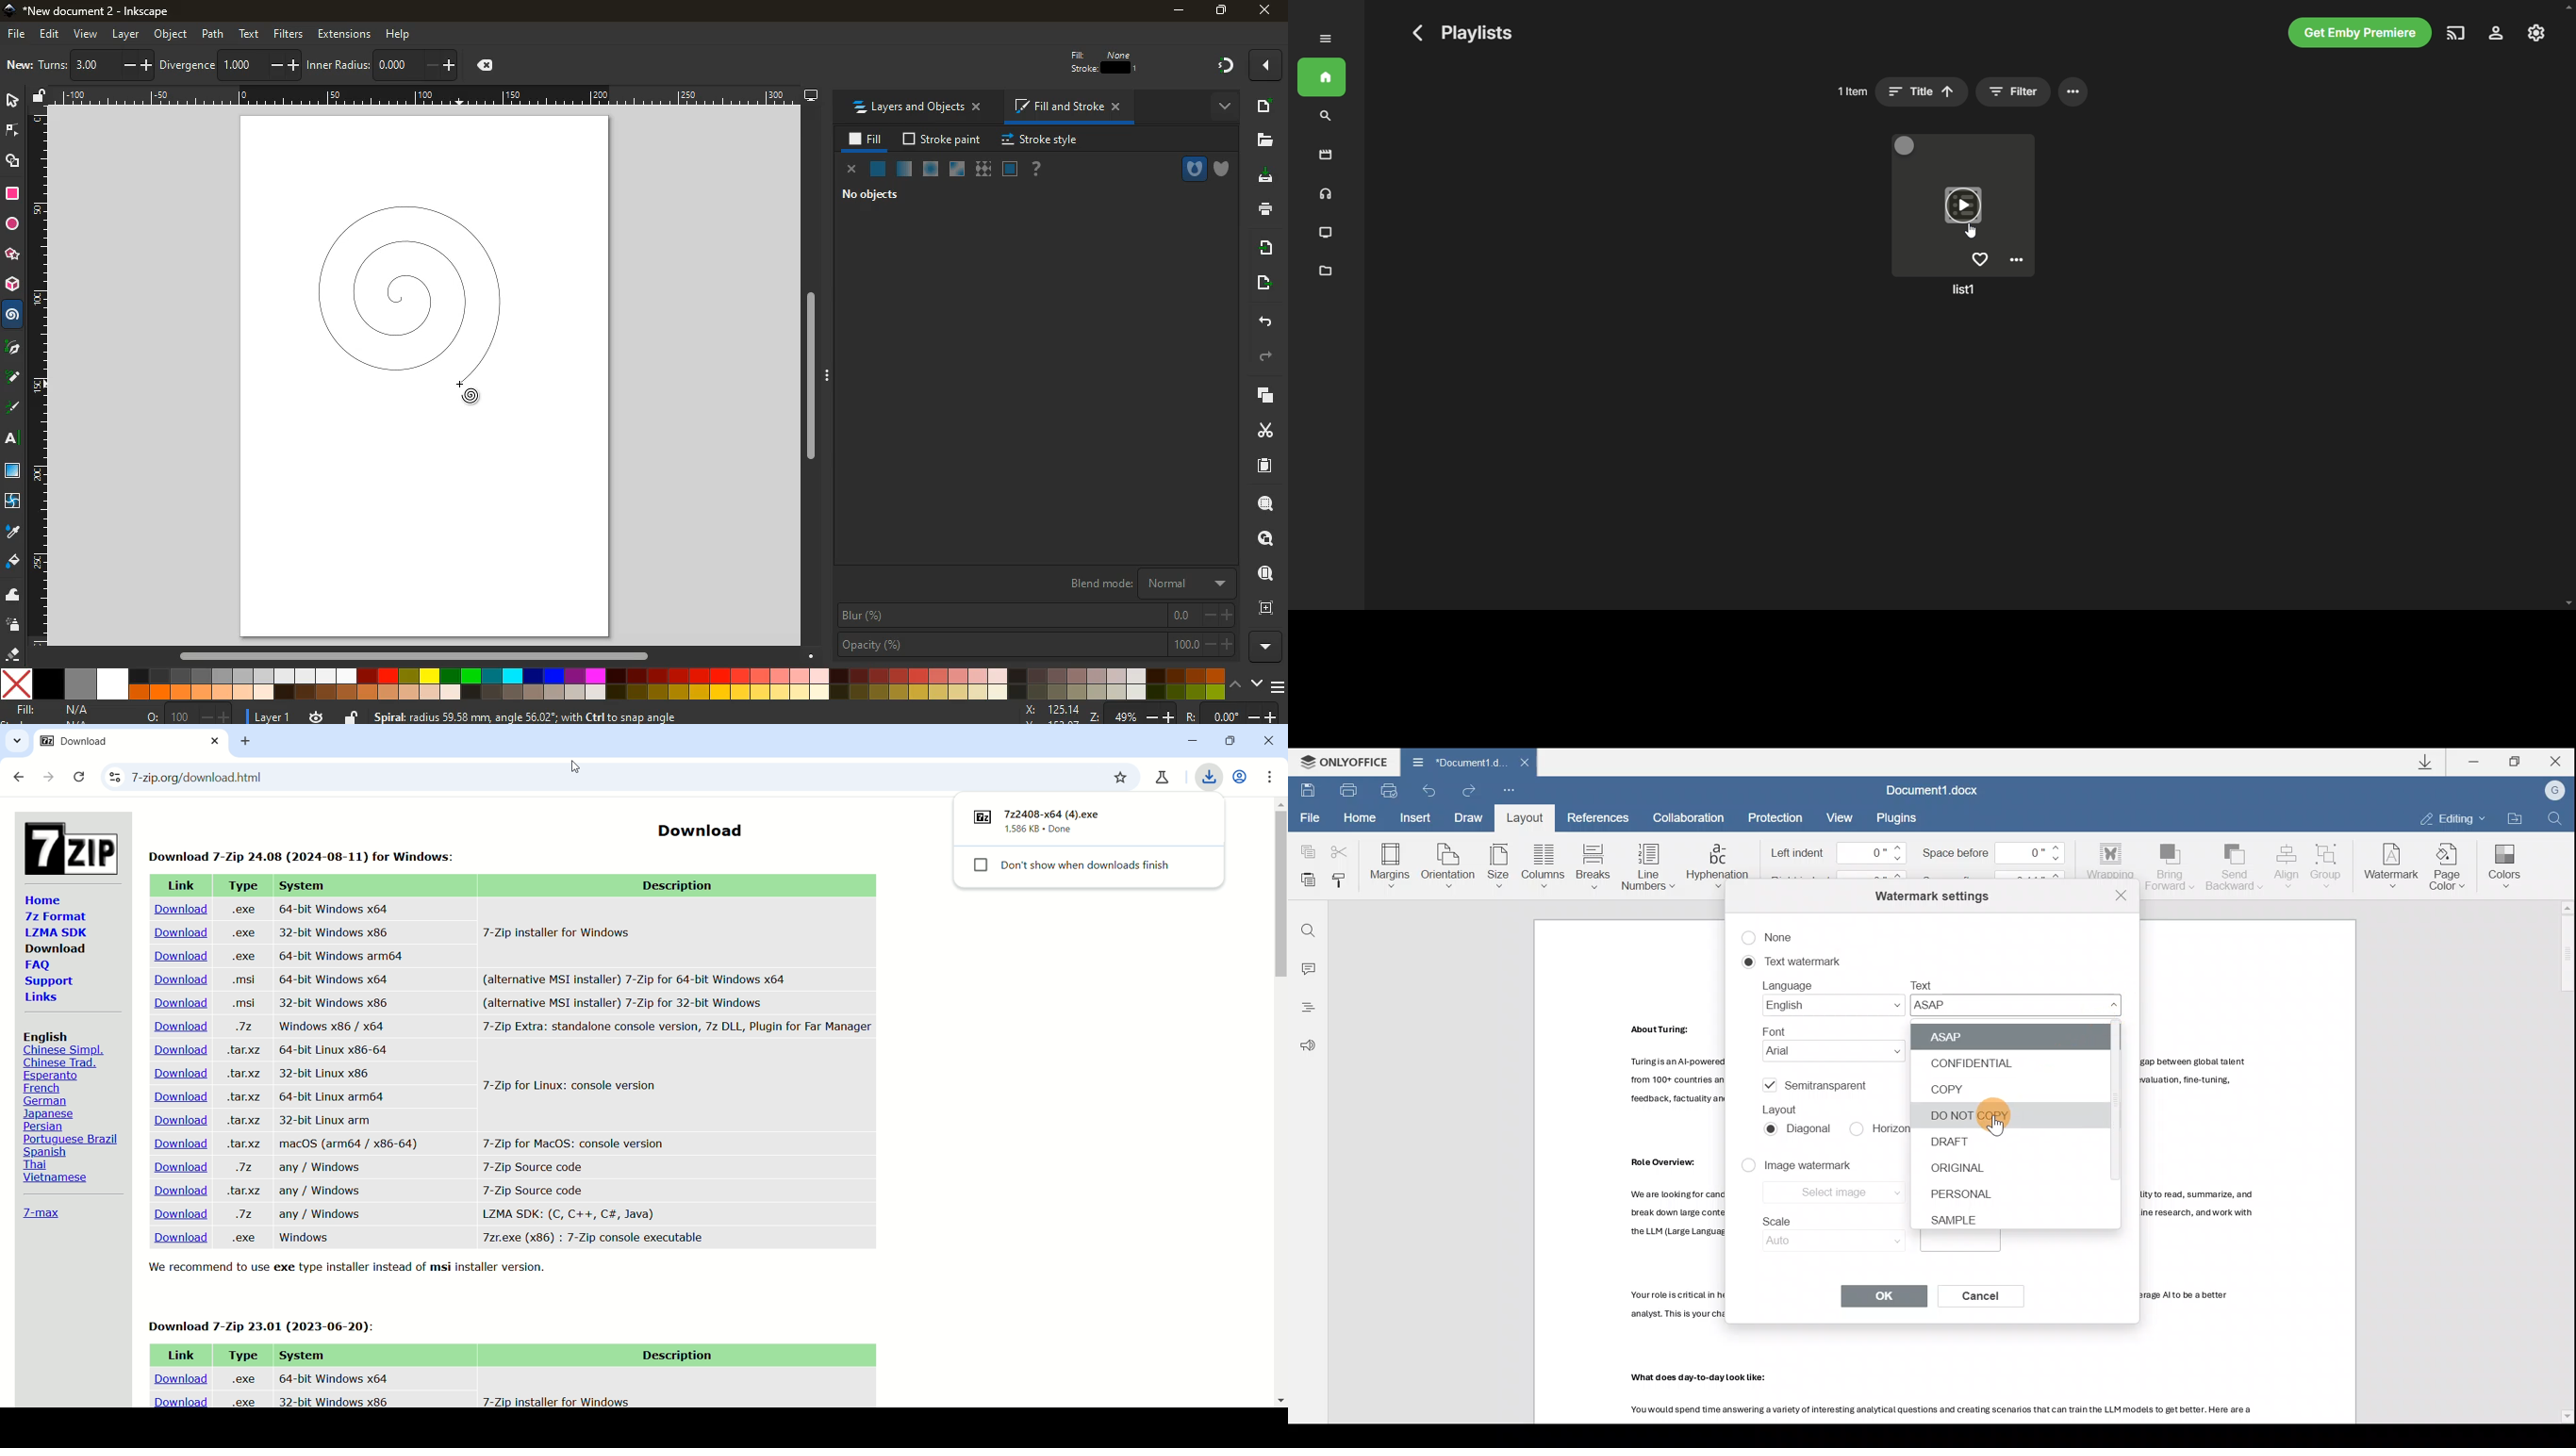  What do you see at coordinates (1944, 1412) in the screenshot?
I see `` at bounding box center [1944, 1412].